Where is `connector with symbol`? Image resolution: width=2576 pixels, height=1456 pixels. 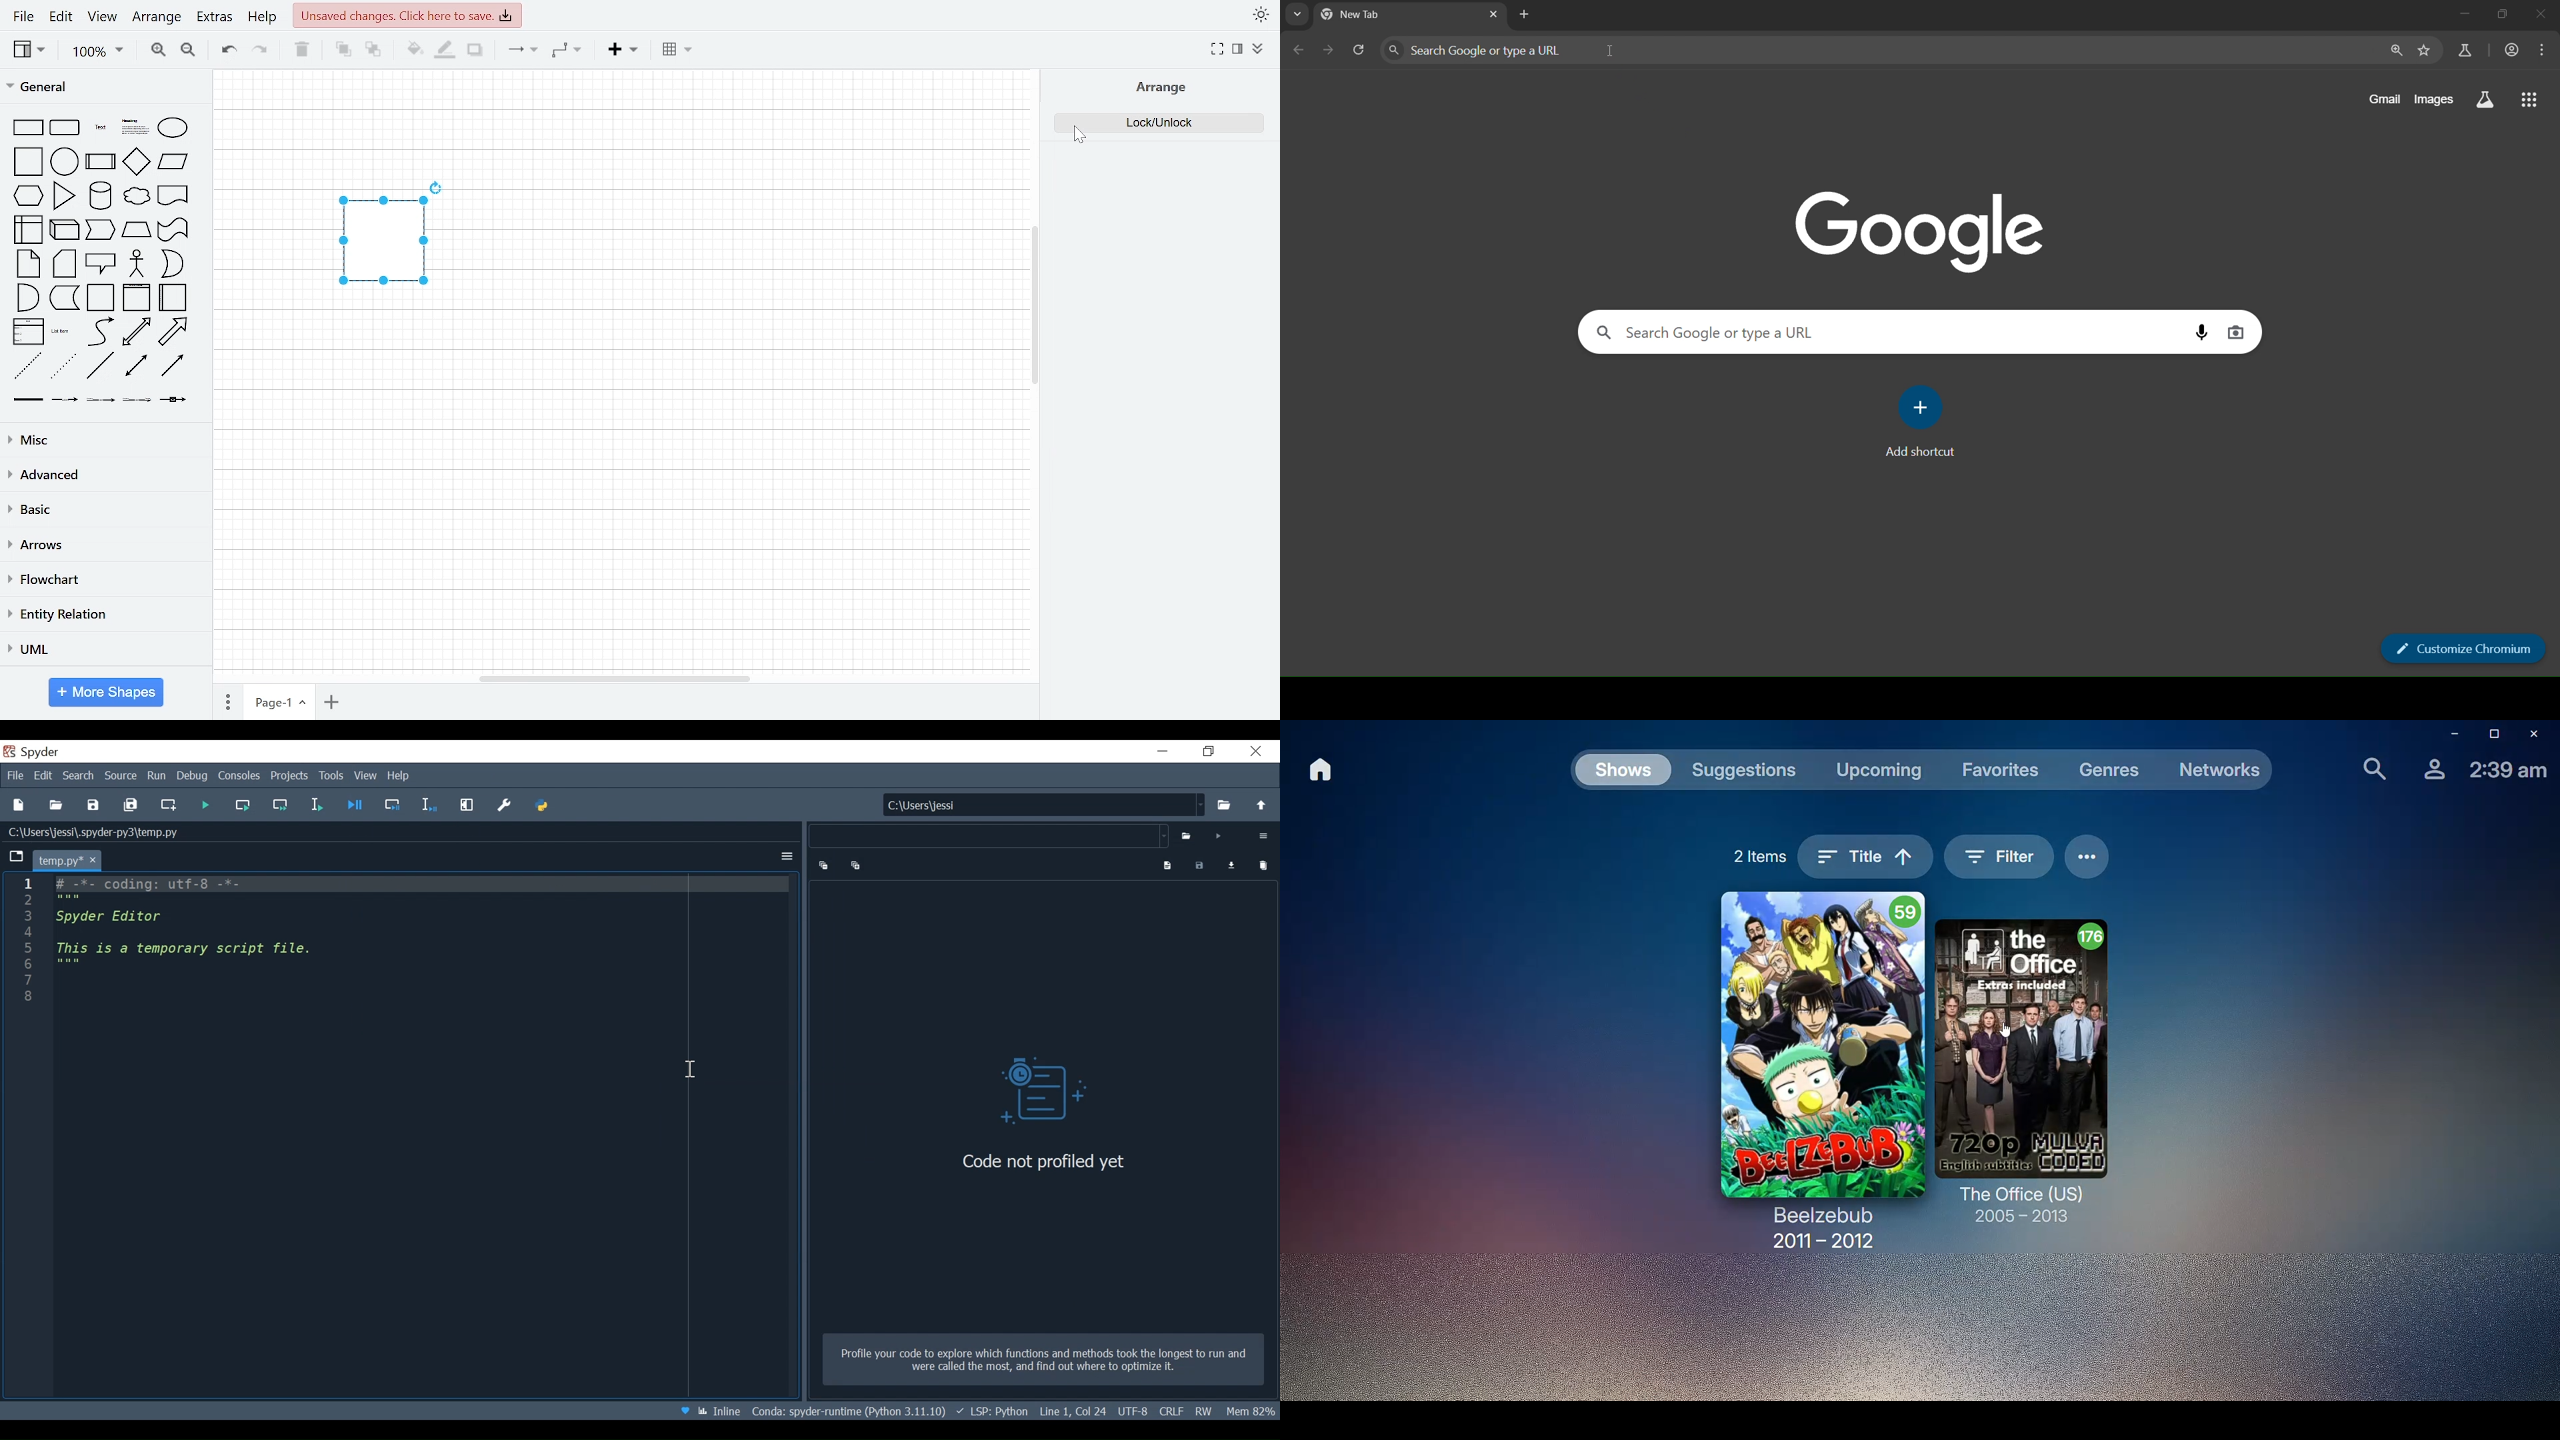
connector with symbol is located at coordinates (171, 402).